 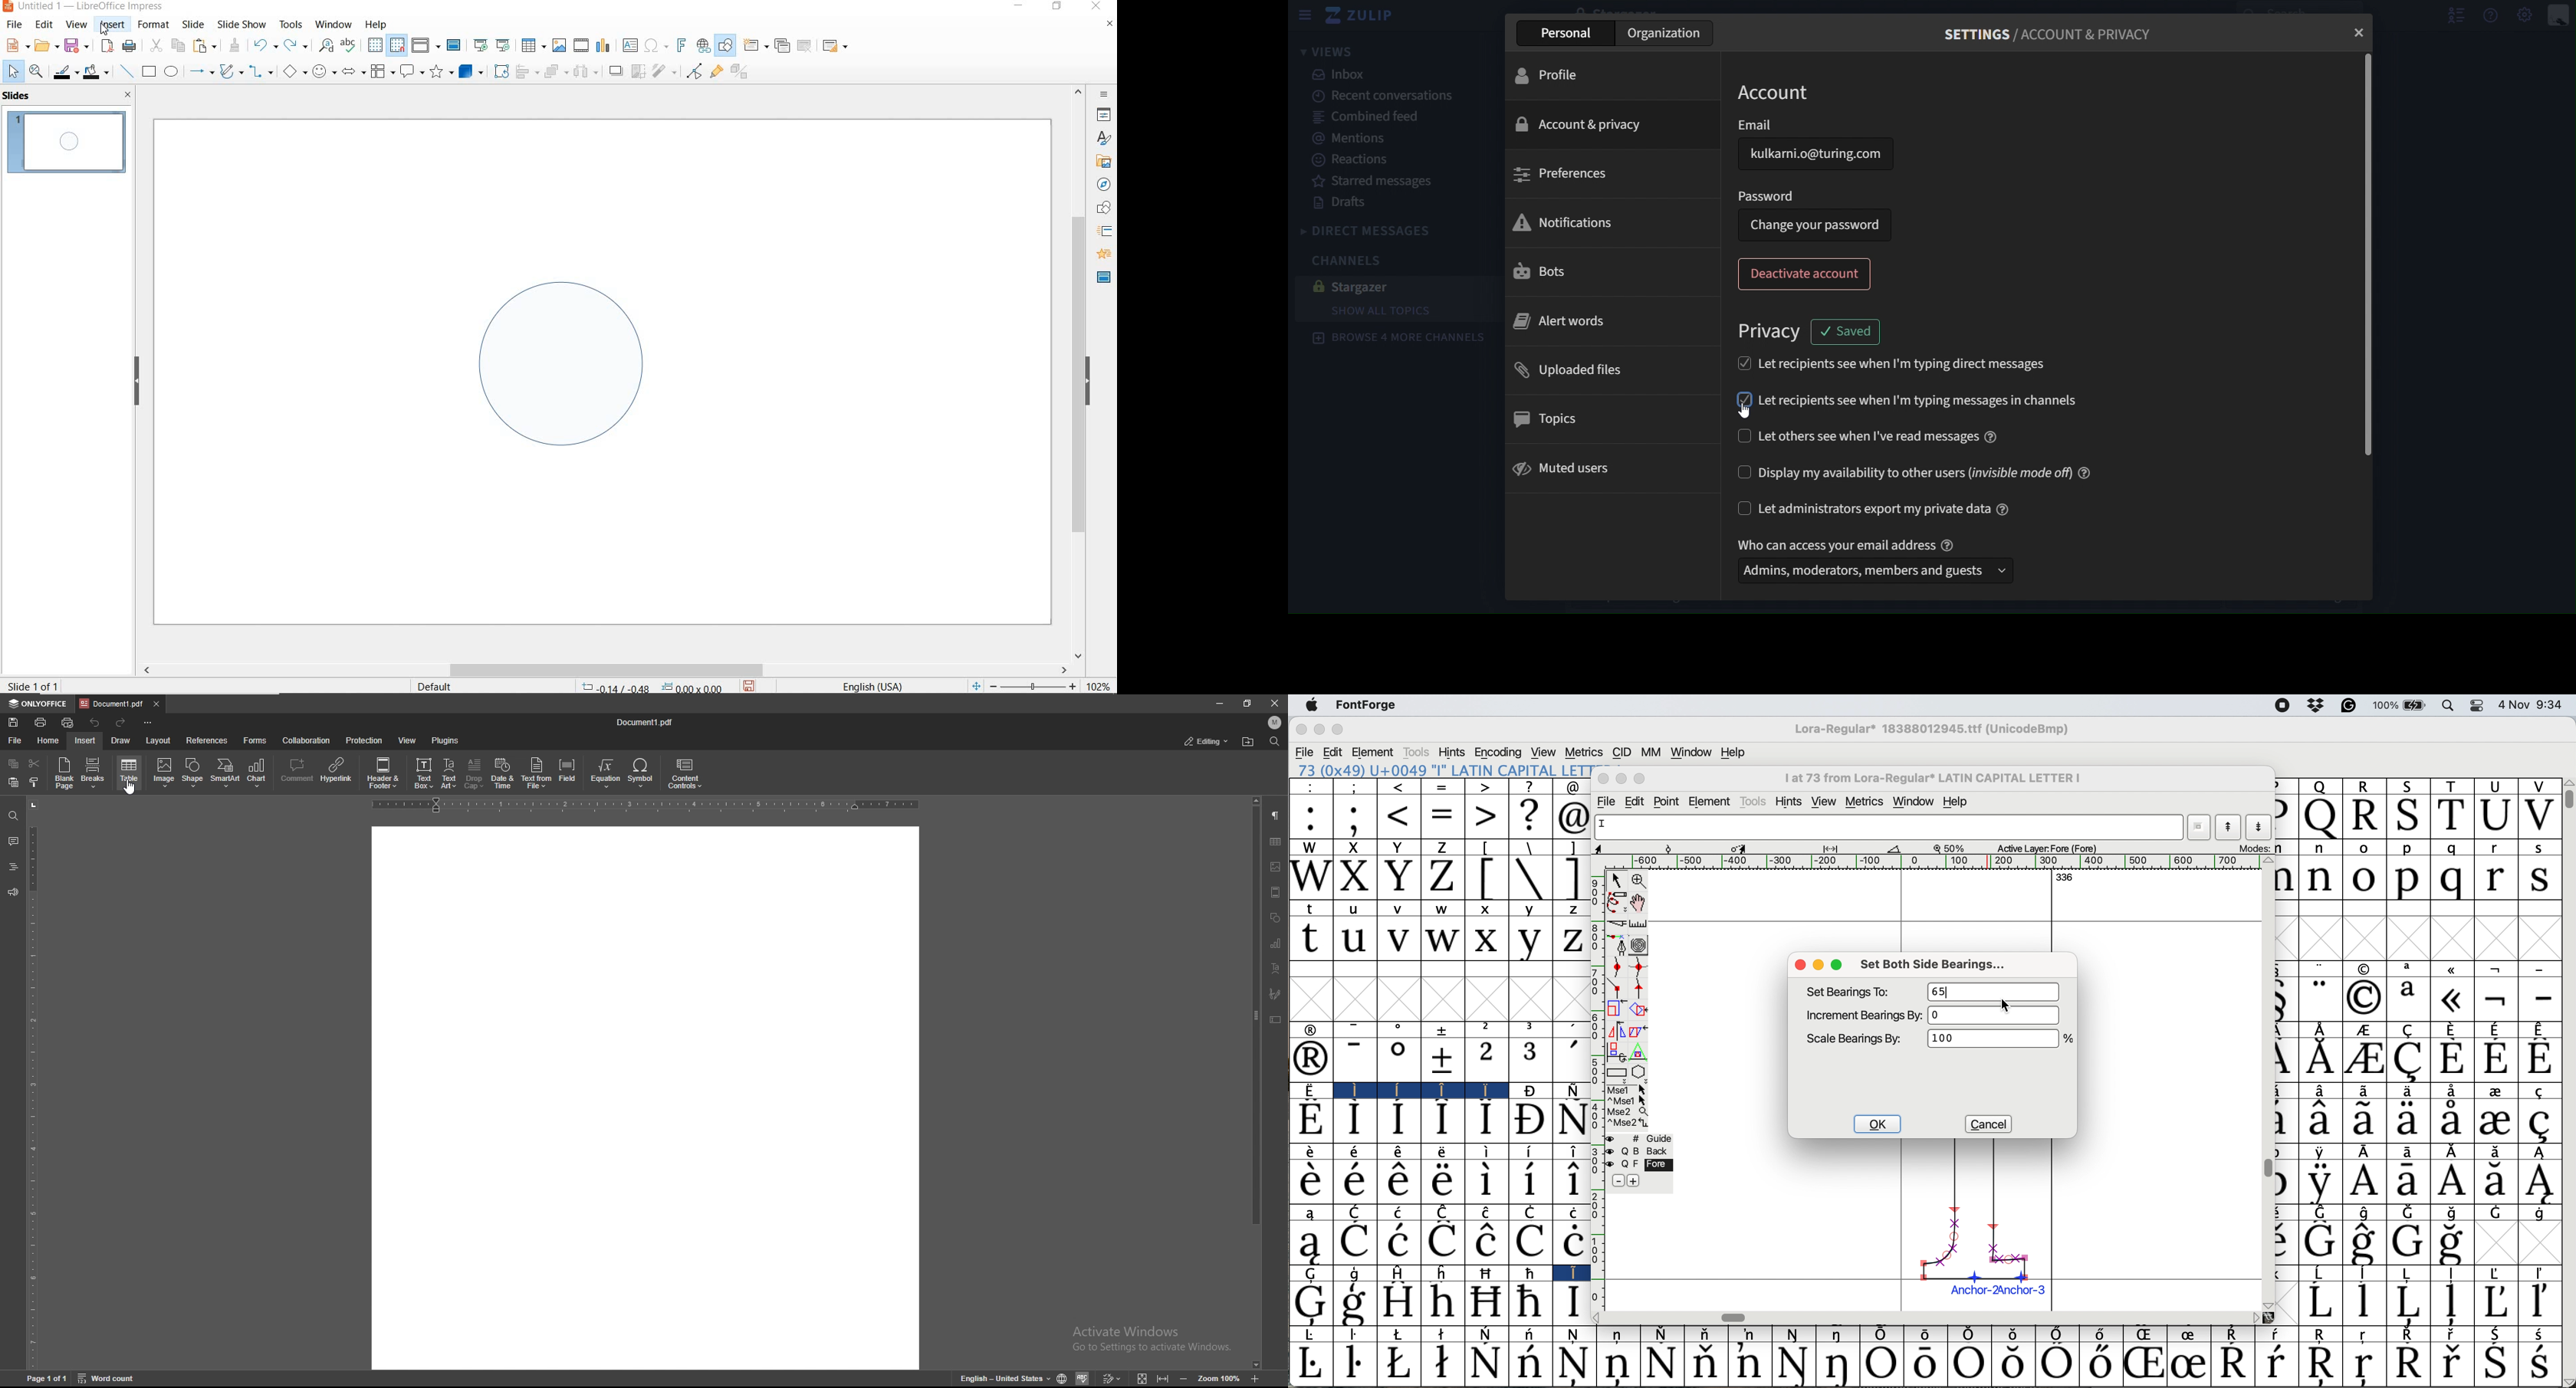 What do you see at coordinates (646, 722) in the screenshot?
I see `file name` at bounding box center [646, 722].